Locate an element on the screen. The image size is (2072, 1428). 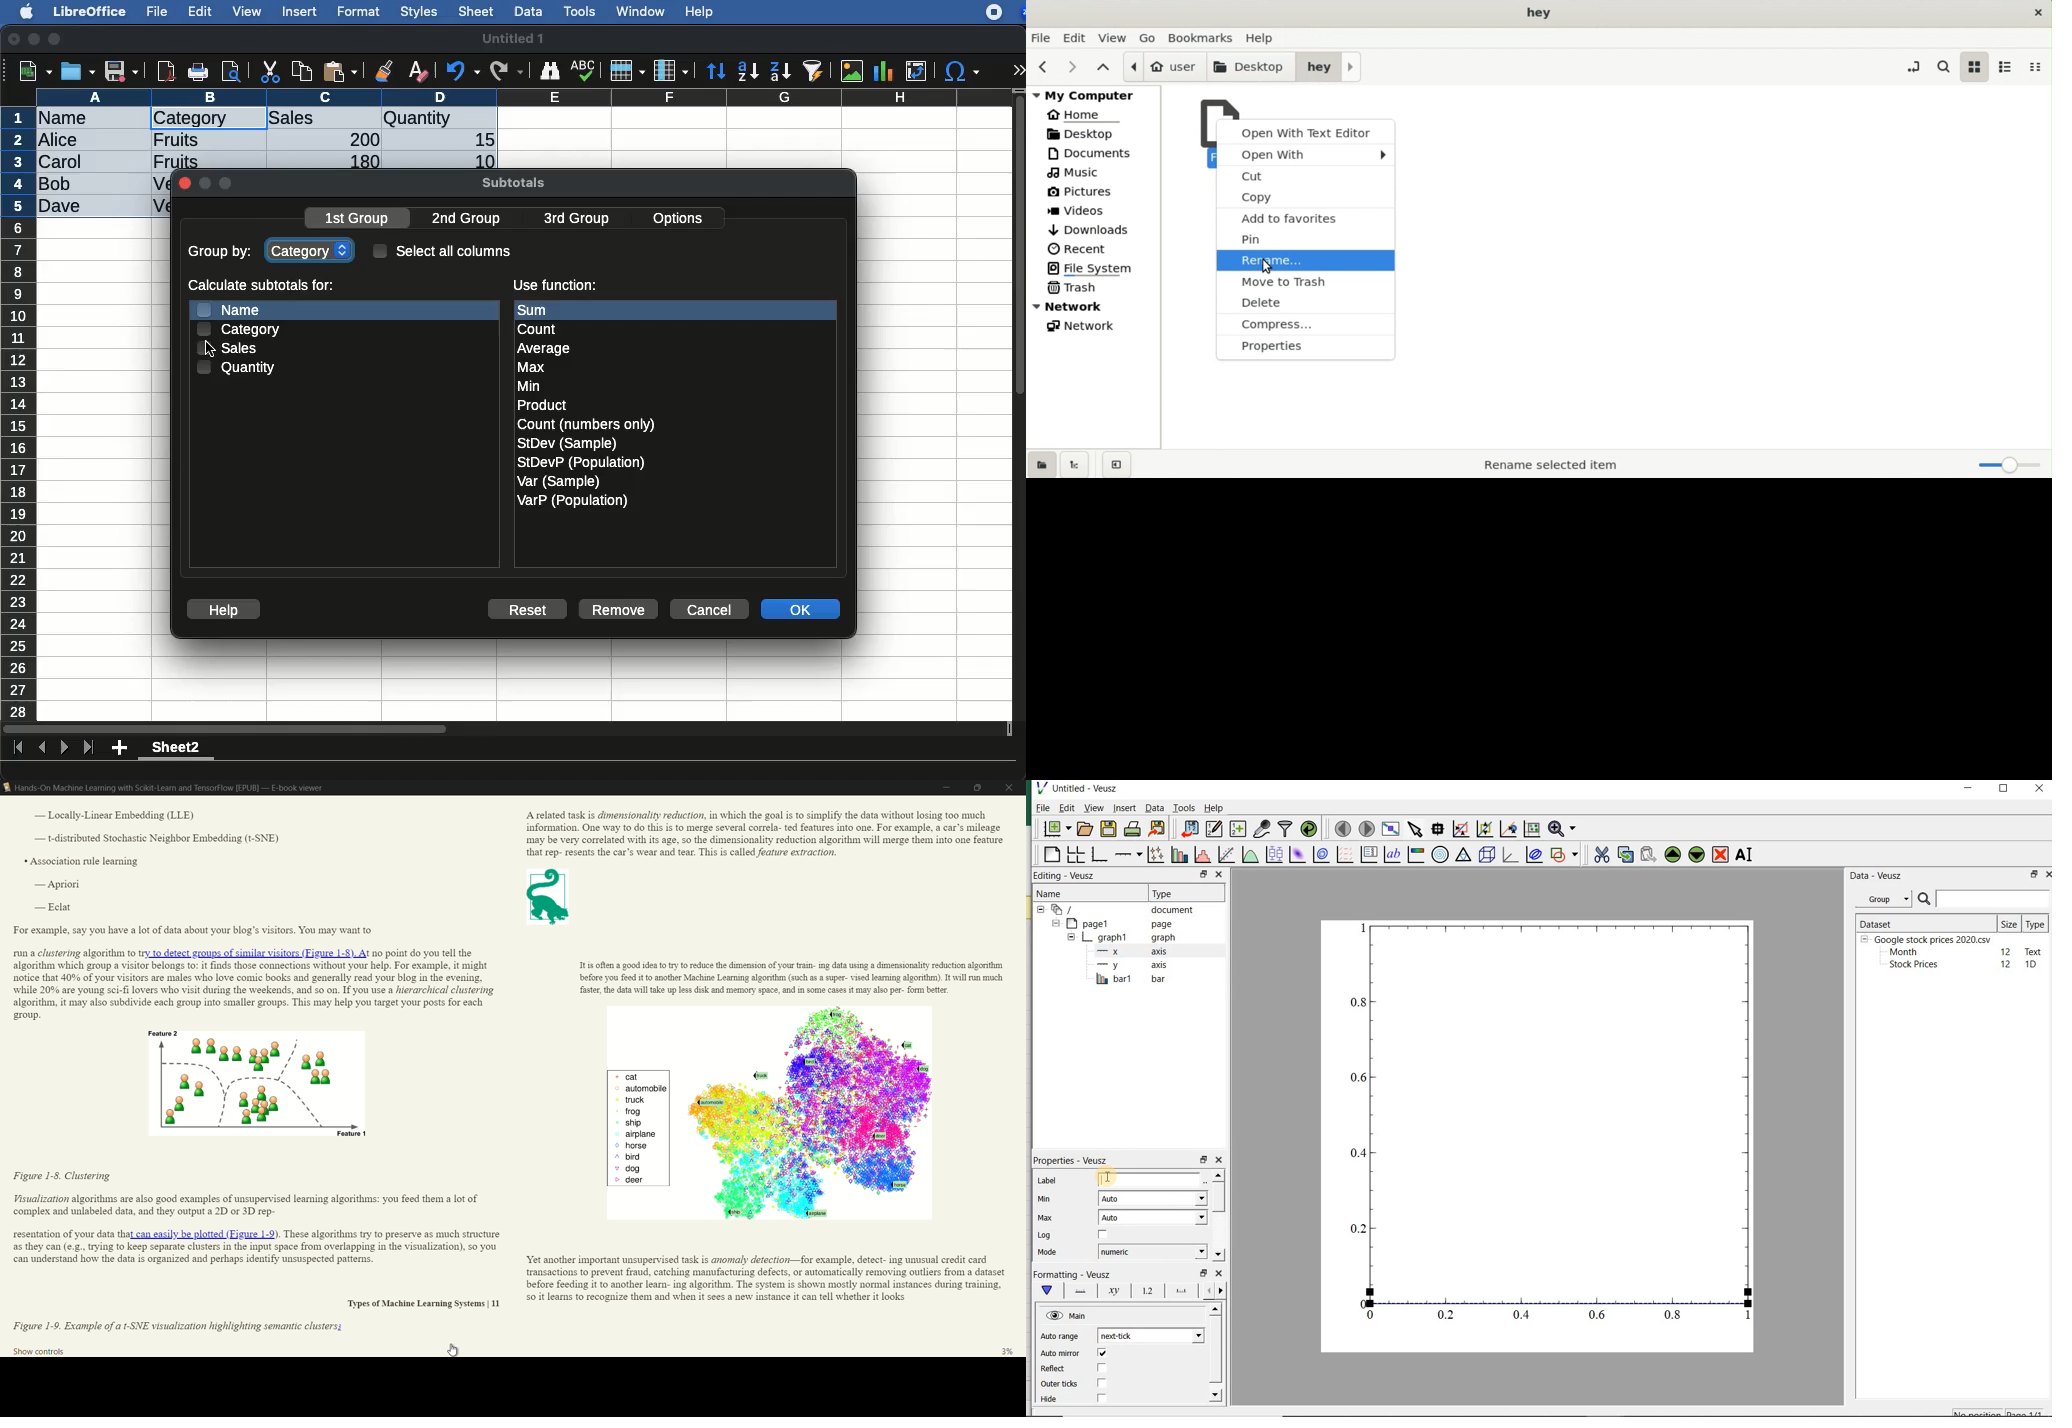
clear formatting is located at coordinates (417, 72).